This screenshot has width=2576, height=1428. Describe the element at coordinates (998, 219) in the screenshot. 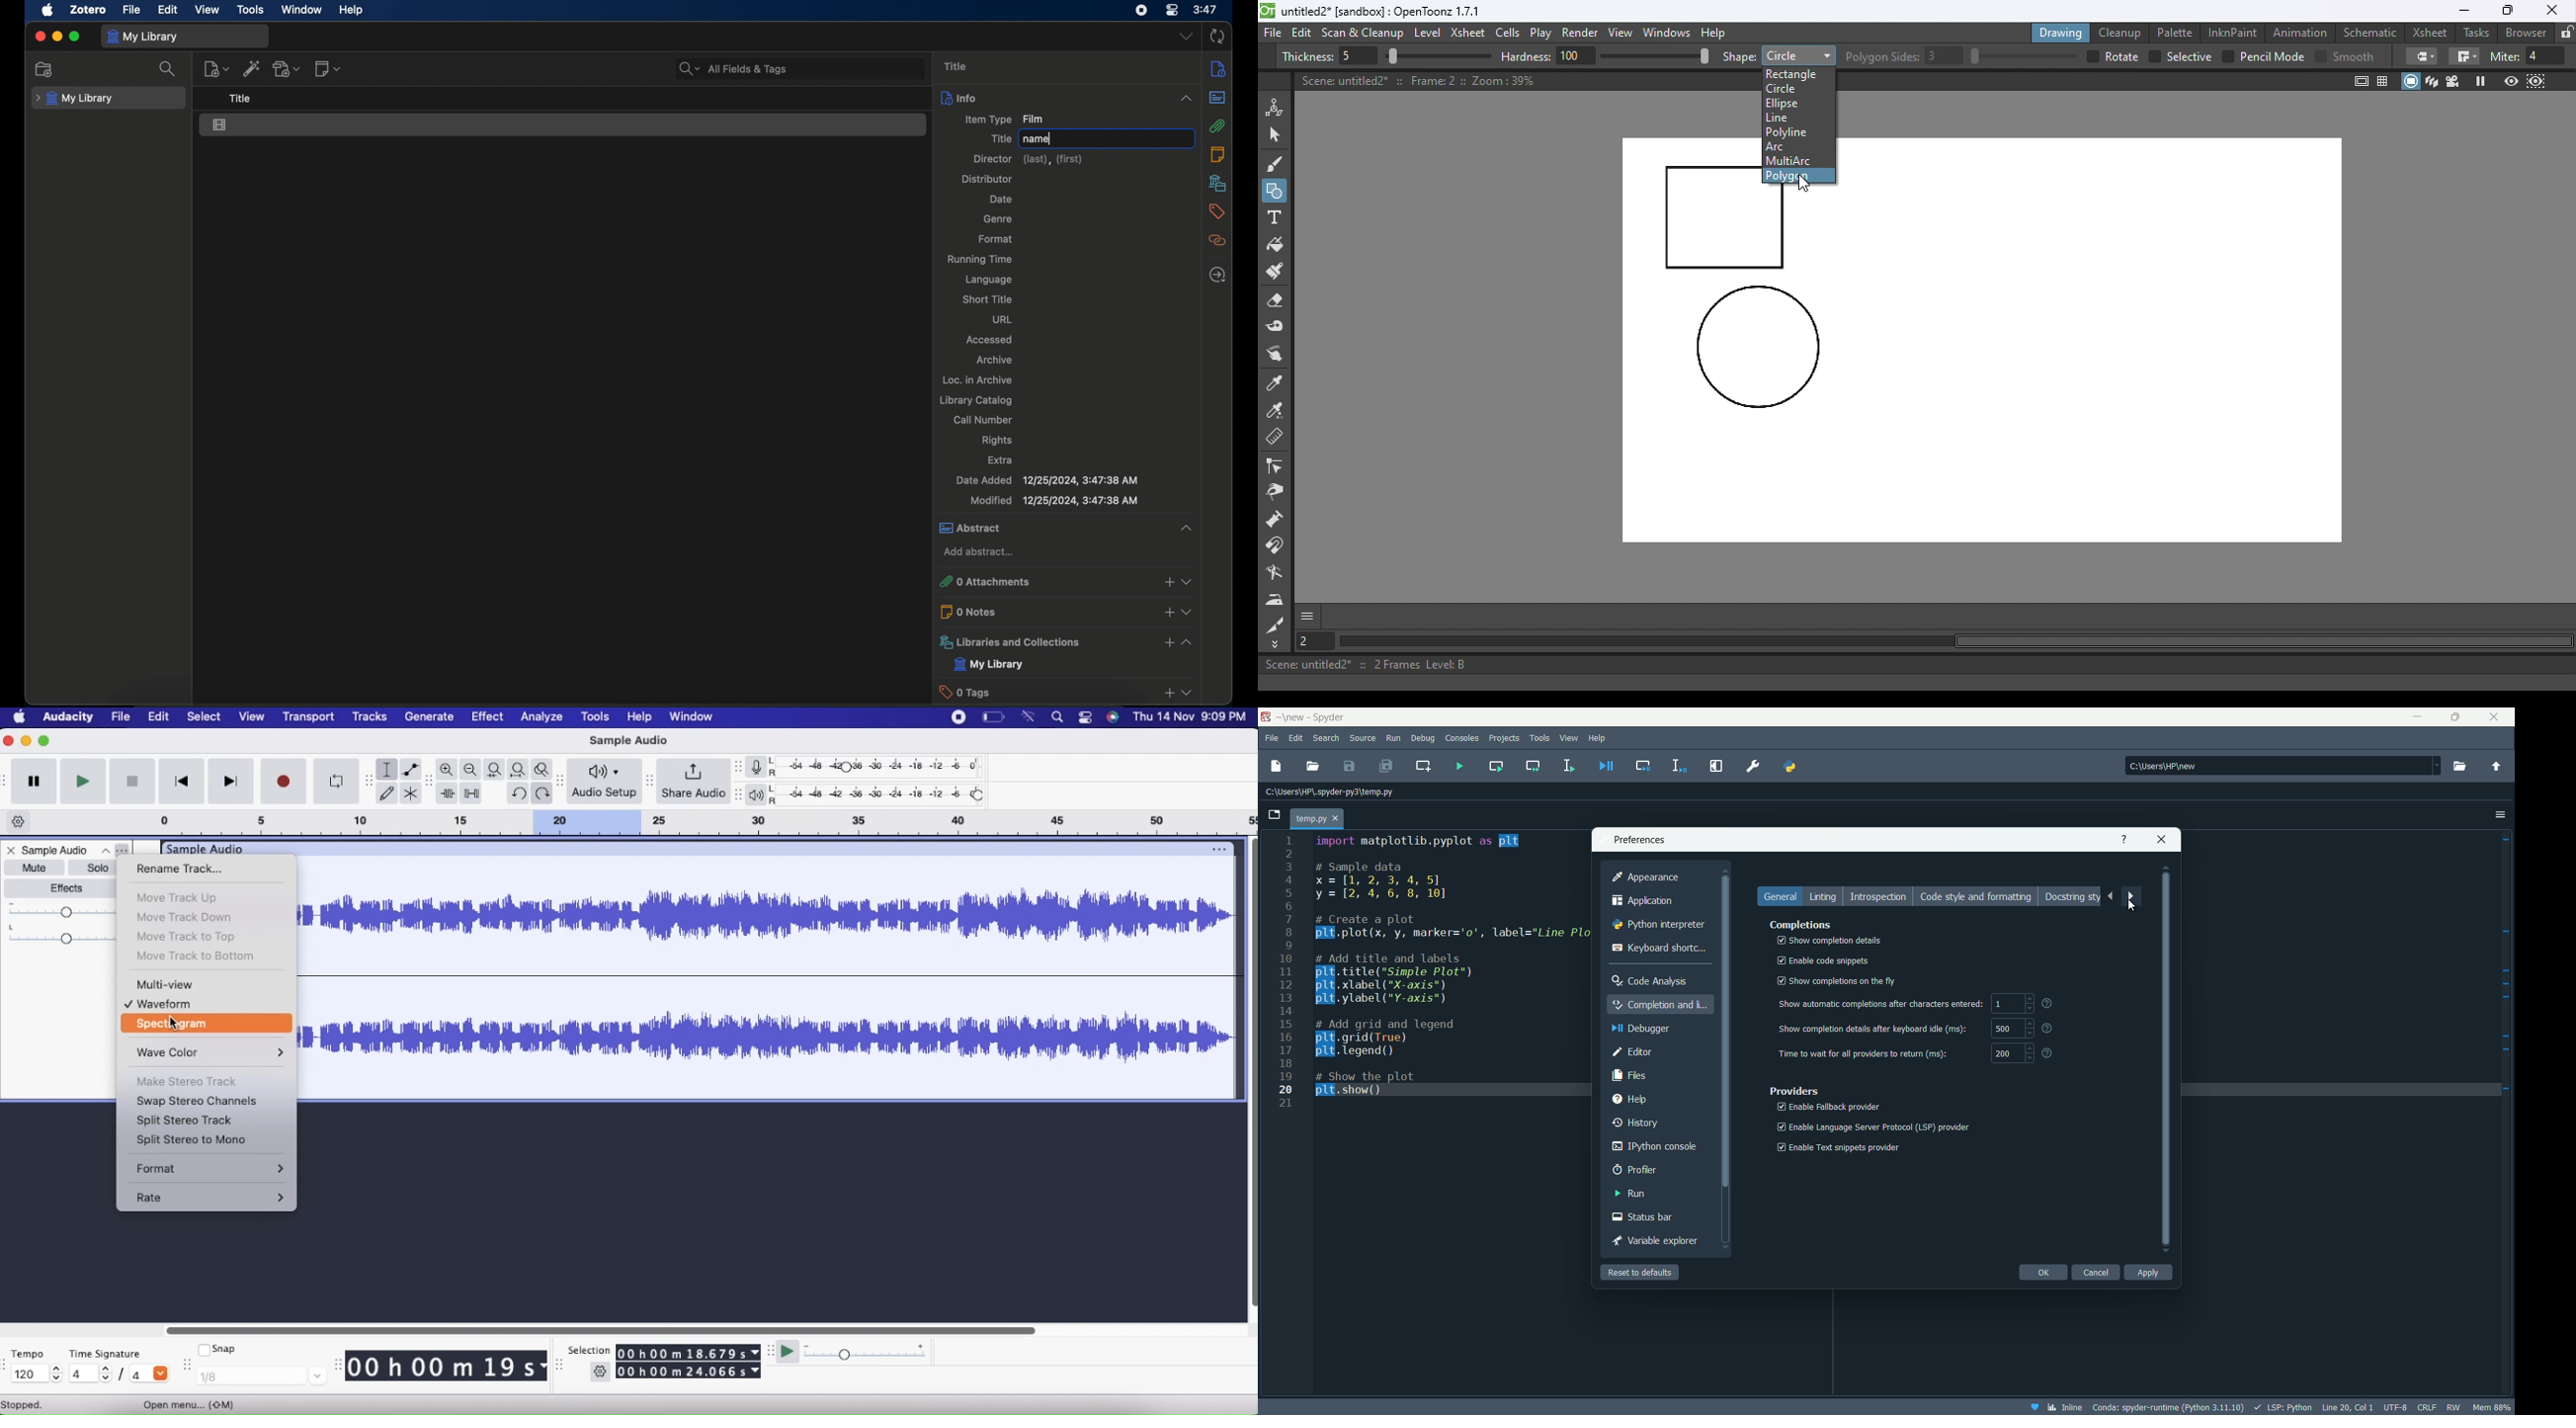

I see `genre` at that location.